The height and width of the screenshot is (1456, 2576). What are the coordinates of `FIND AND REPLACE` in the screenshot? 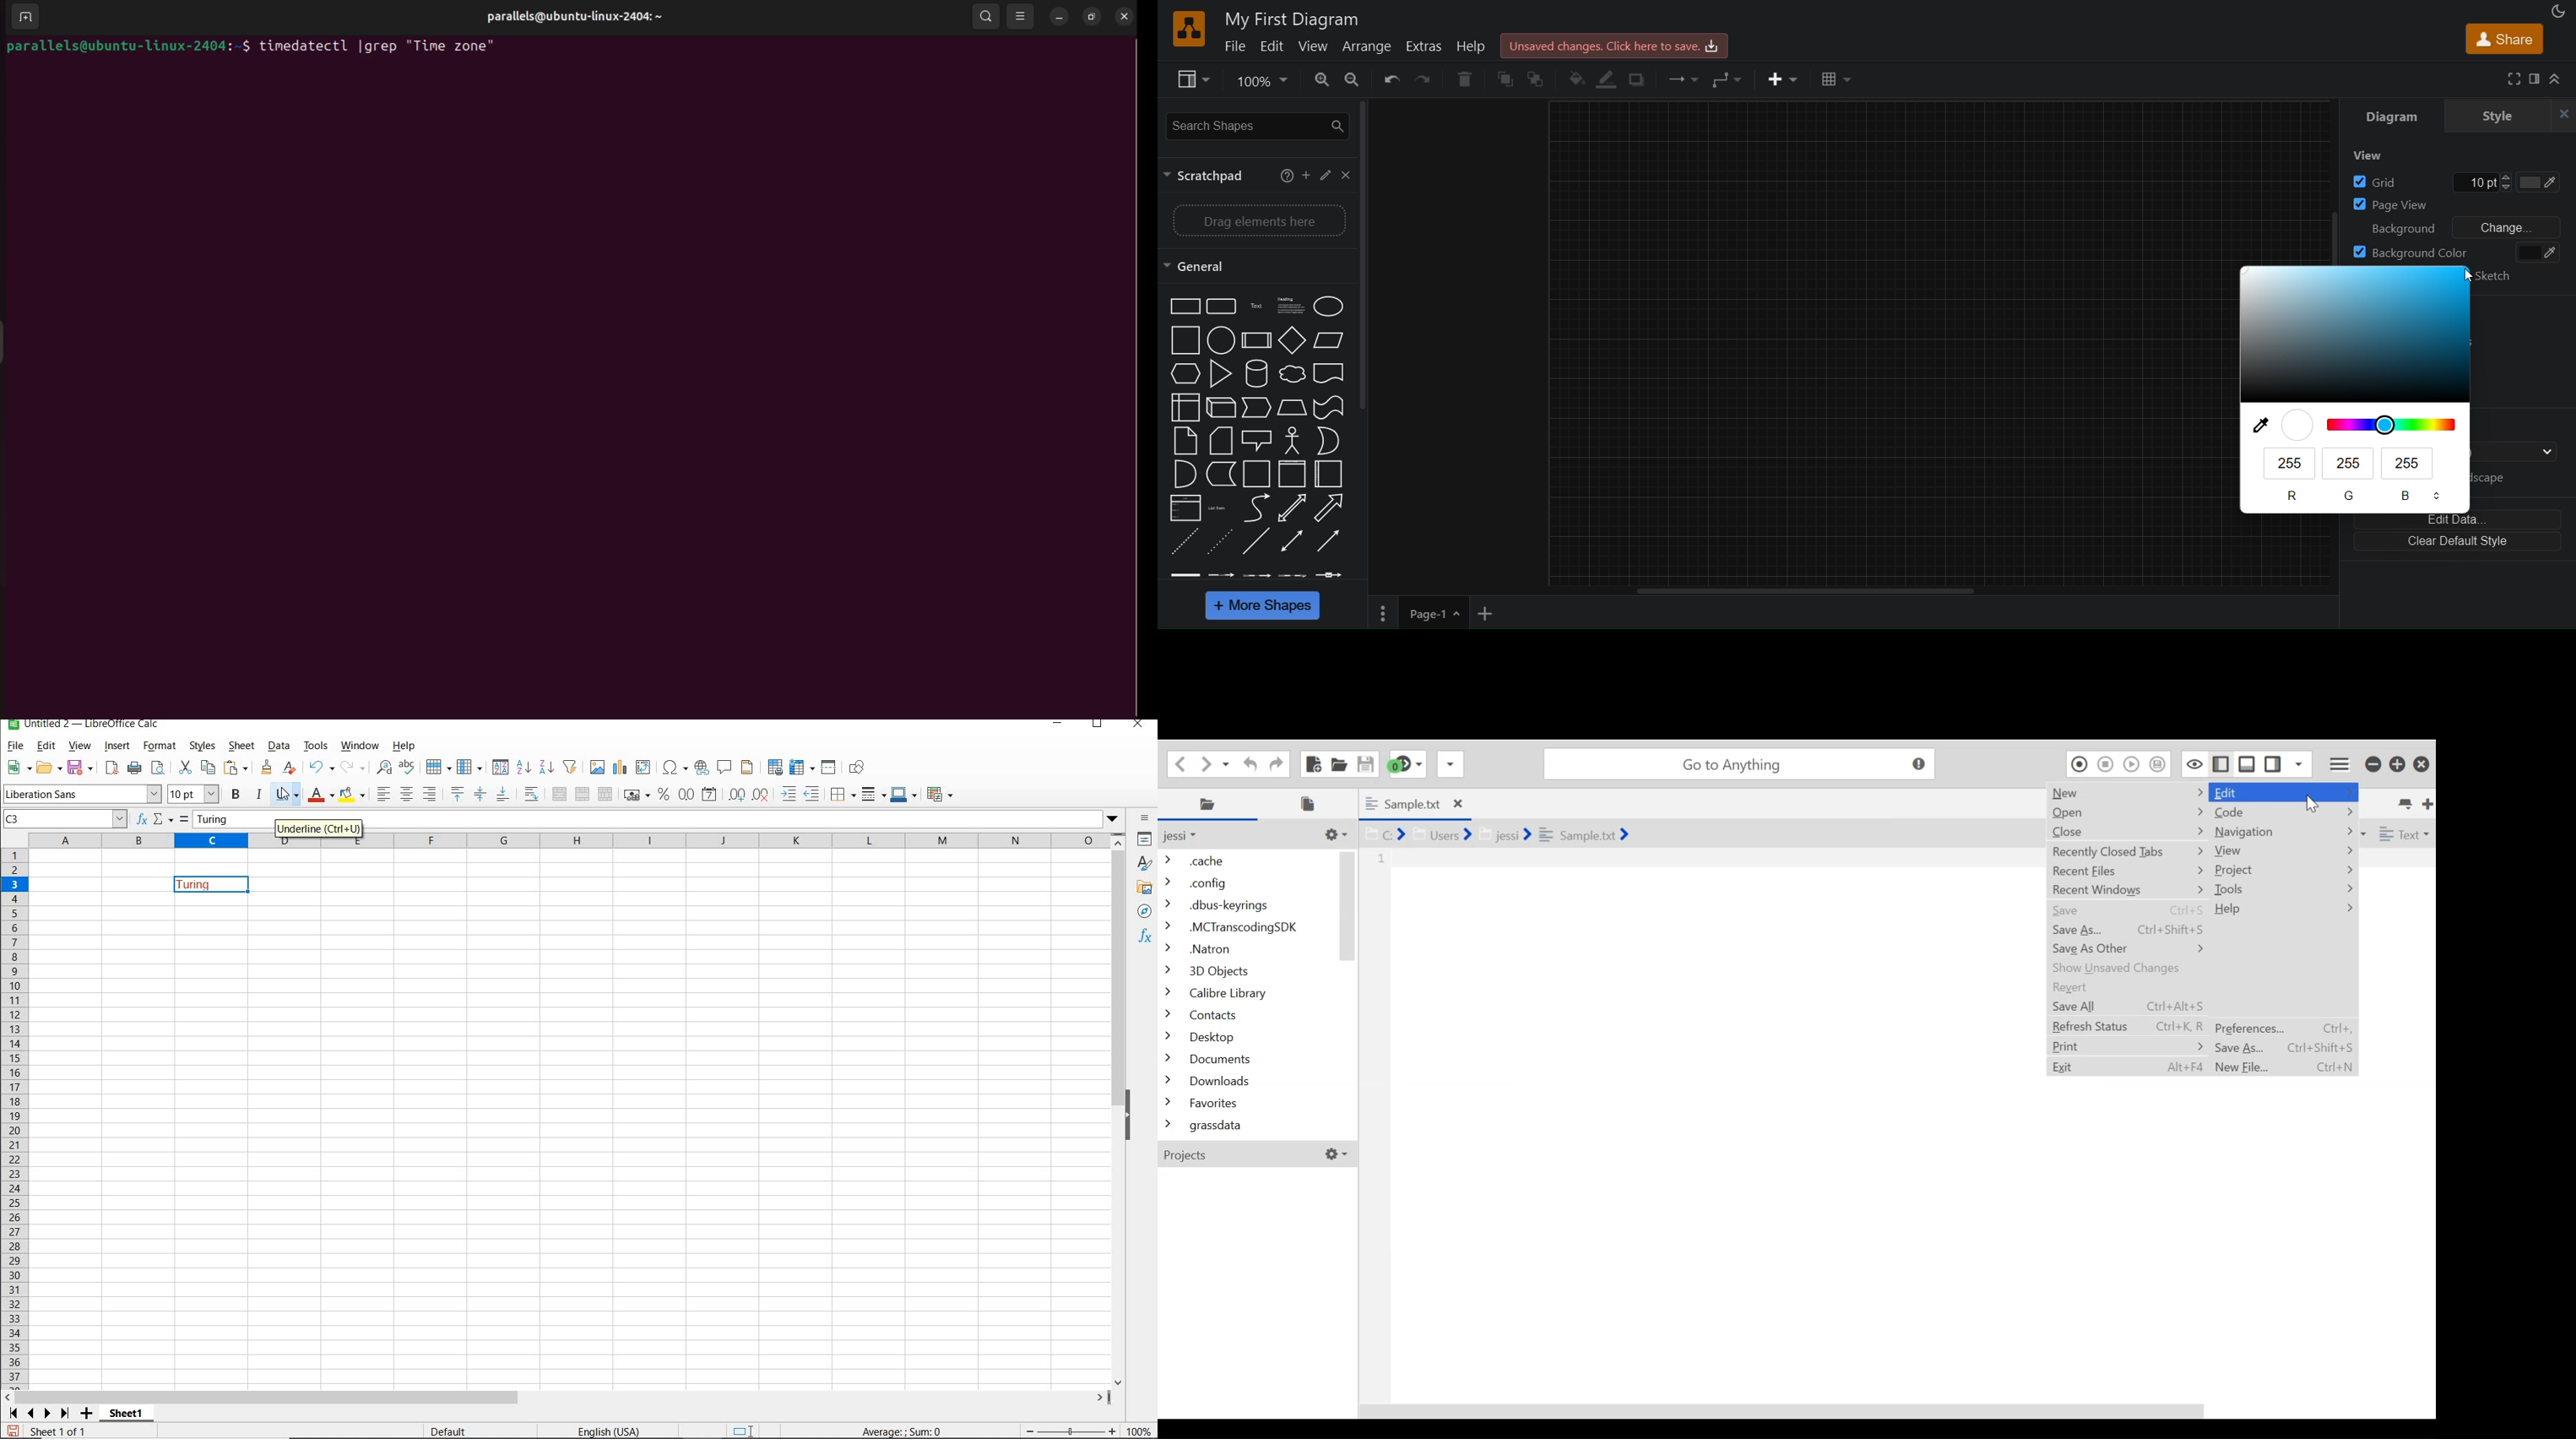 It's located at (384, 768).